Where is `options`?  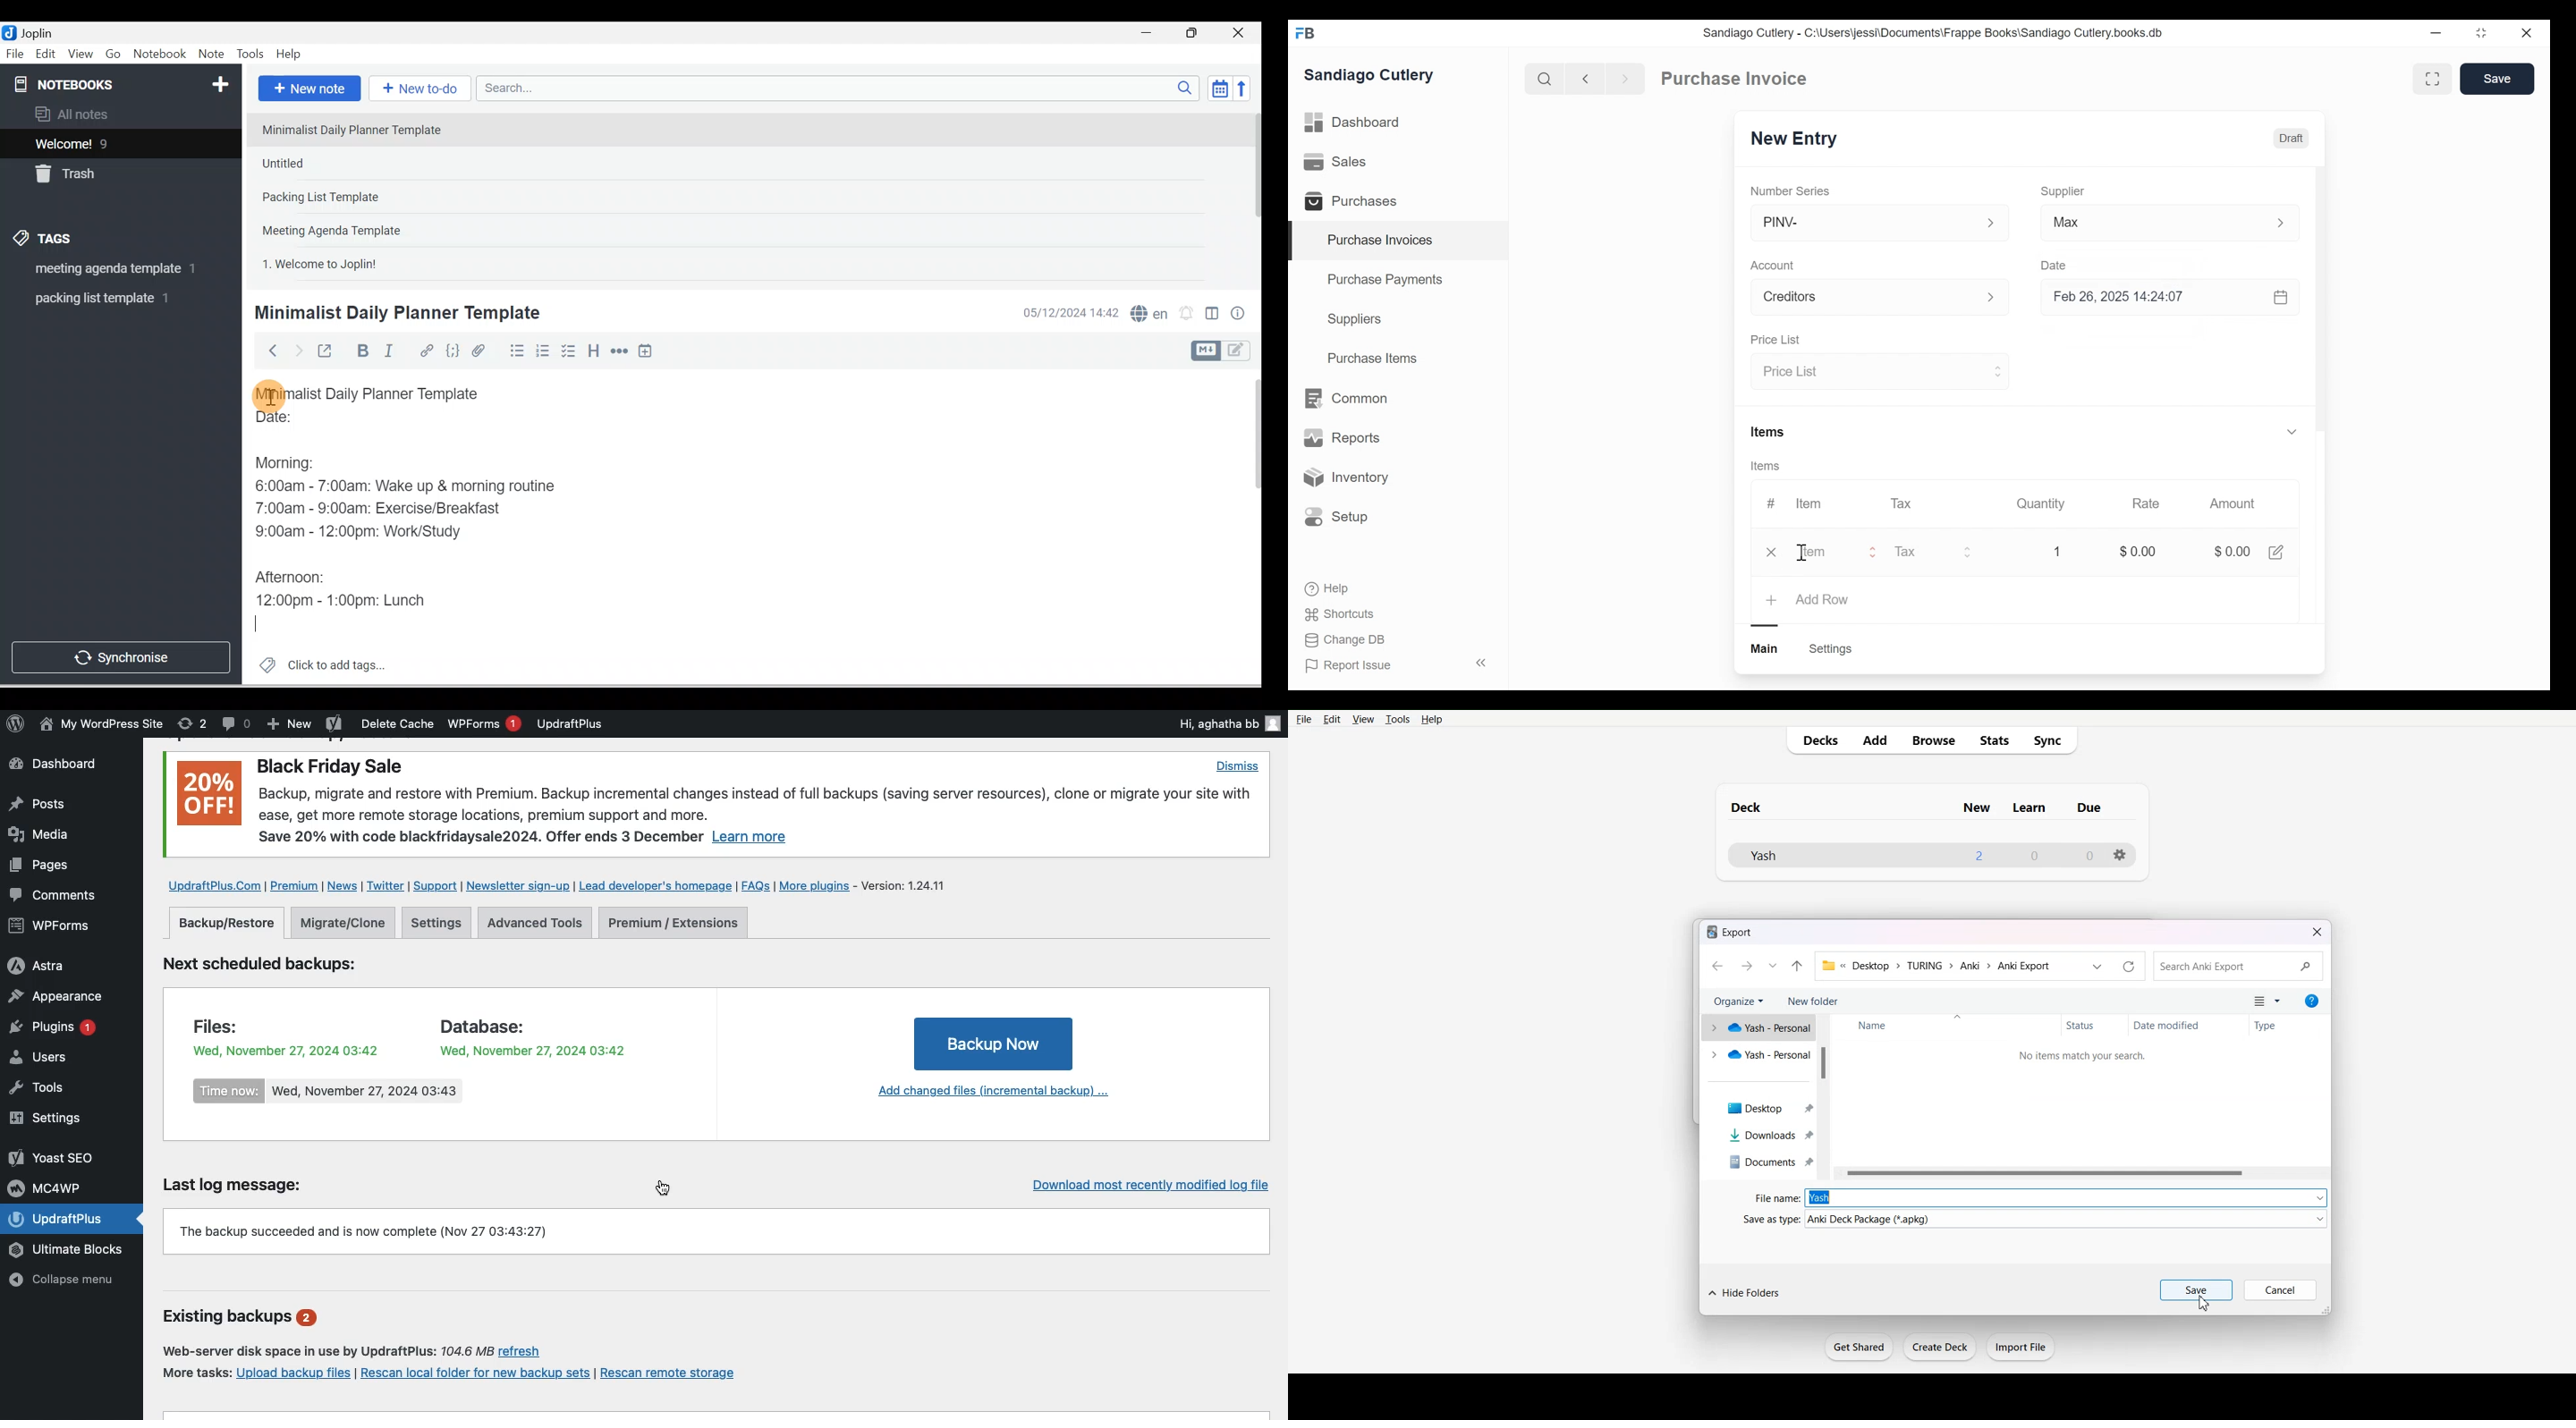 options is located at coordinates (2120, 855).